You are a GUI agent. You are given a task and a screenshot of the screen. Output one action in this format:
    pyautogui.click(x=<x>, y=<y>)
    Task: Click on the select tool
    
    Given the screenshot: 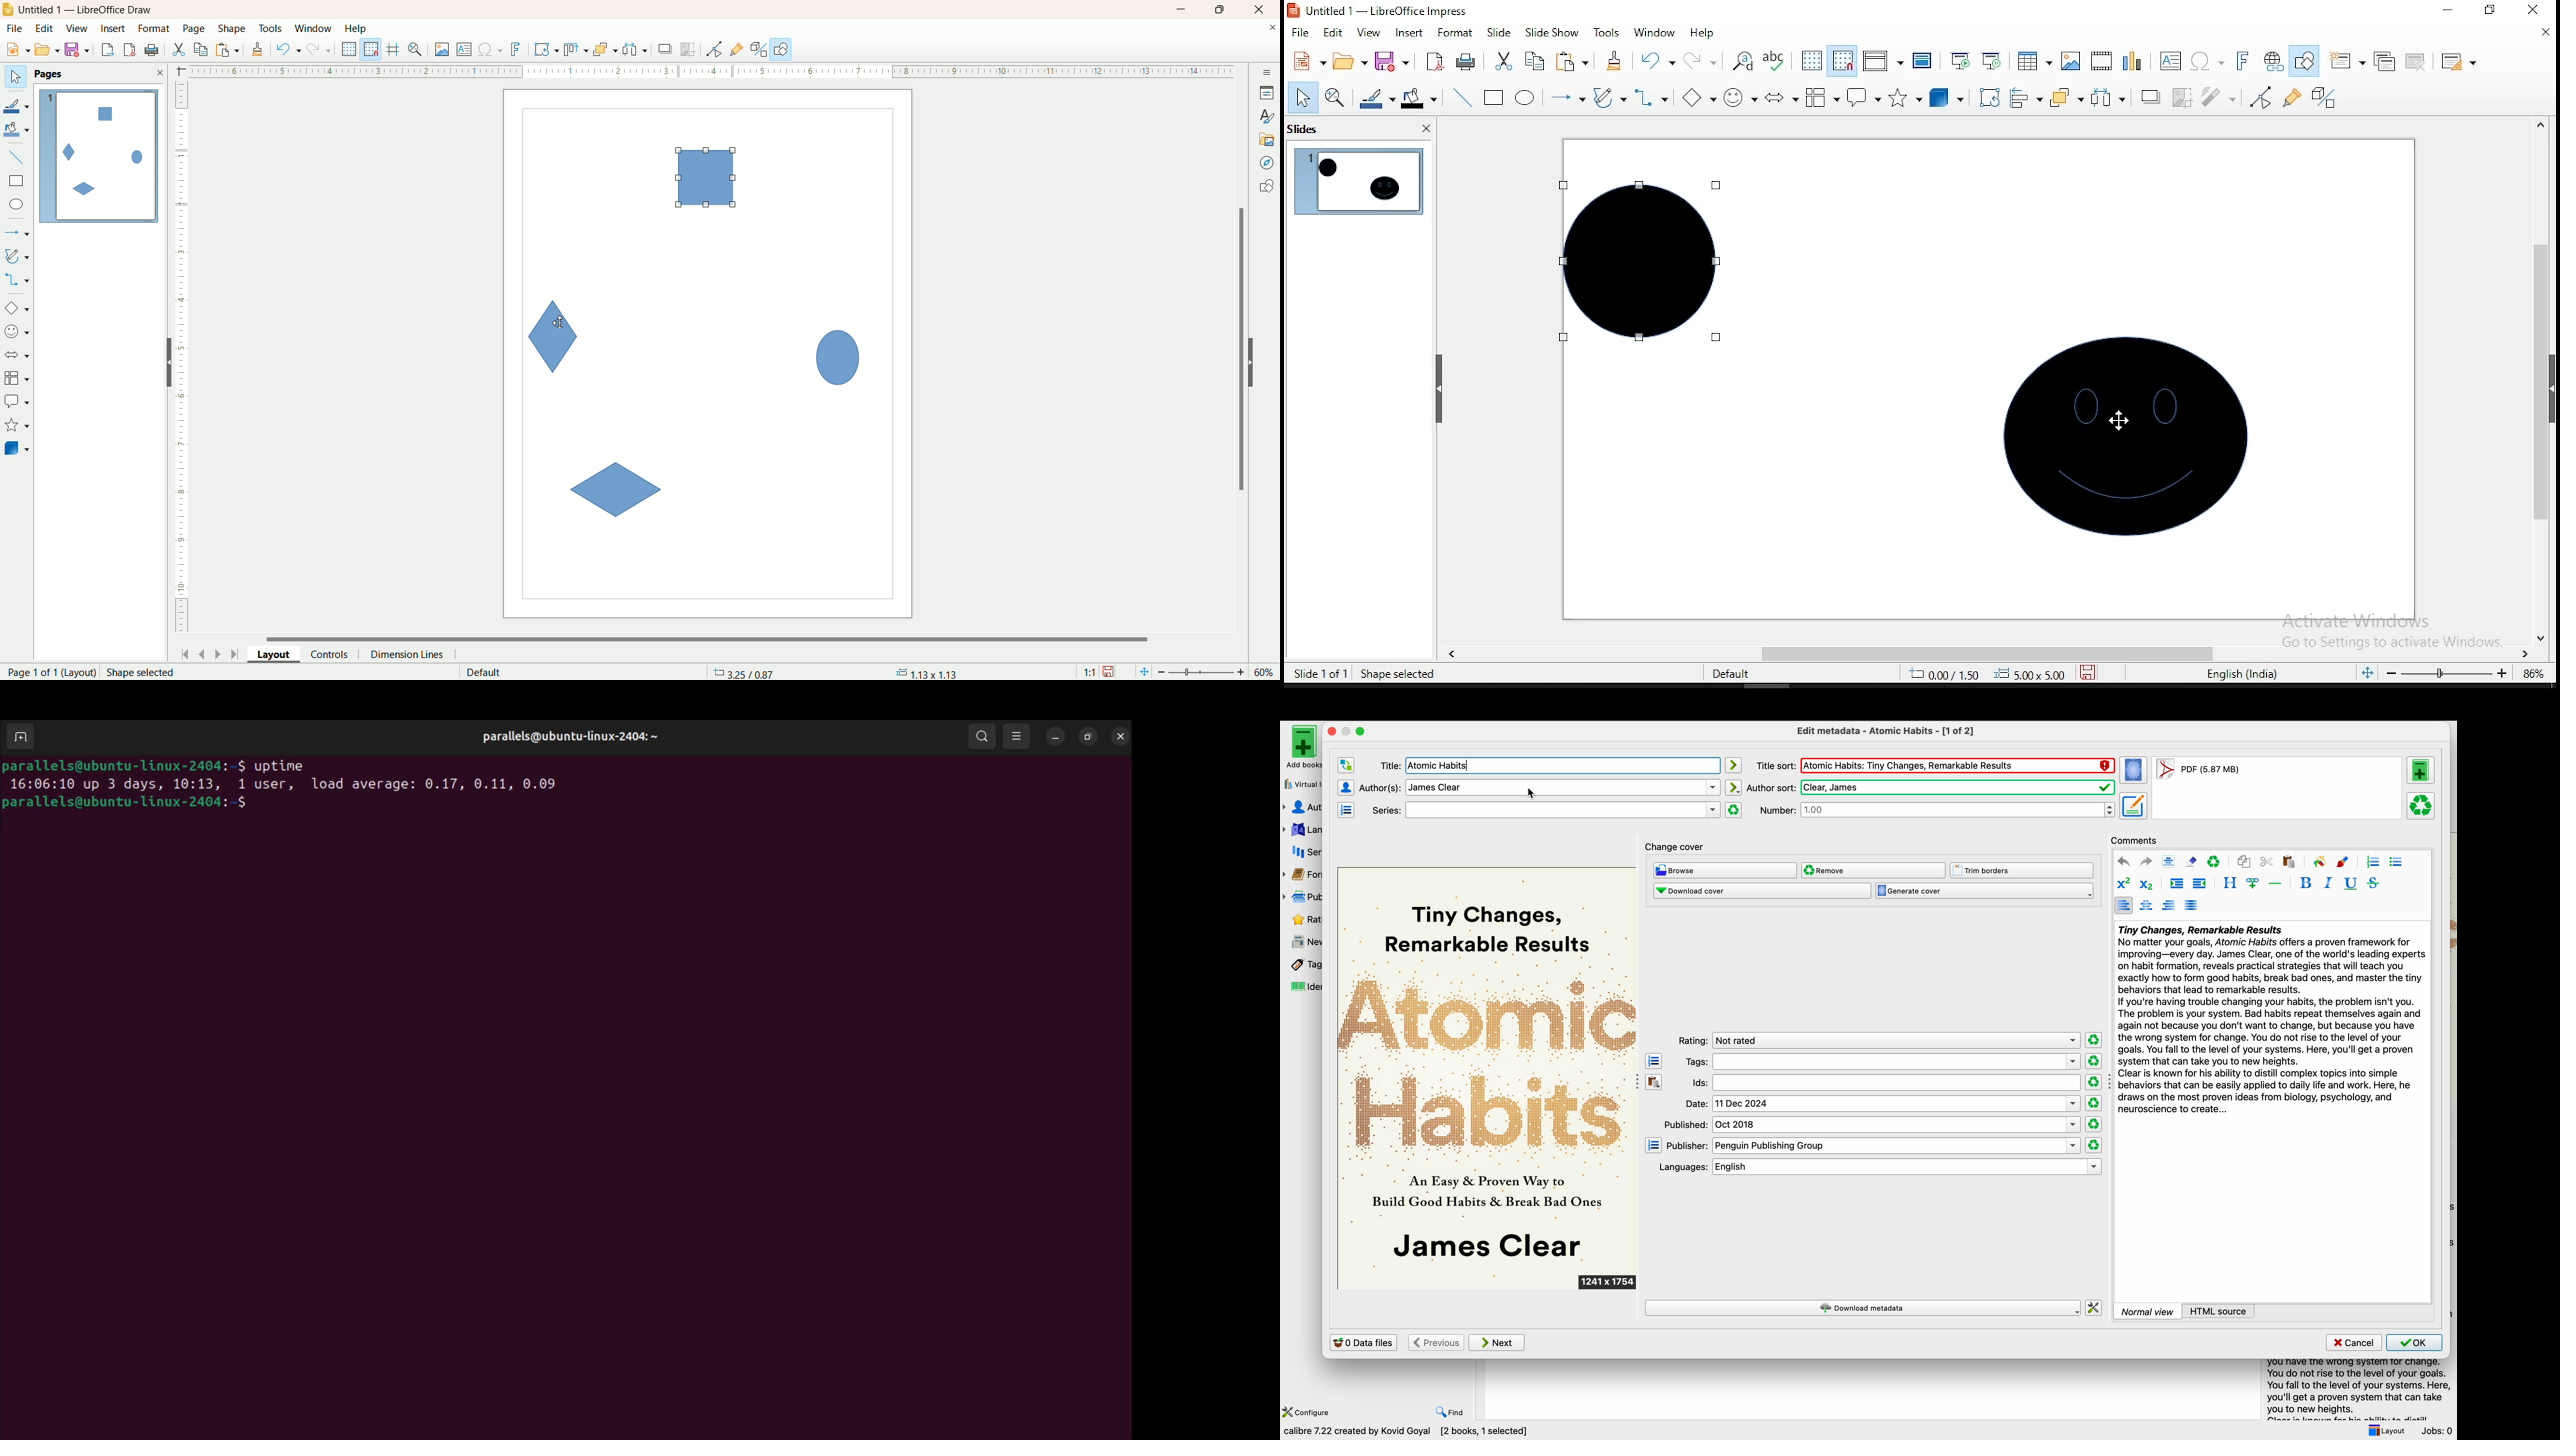 What is the action you would take?
    pyautogui.click(x=1303, y=97)
    